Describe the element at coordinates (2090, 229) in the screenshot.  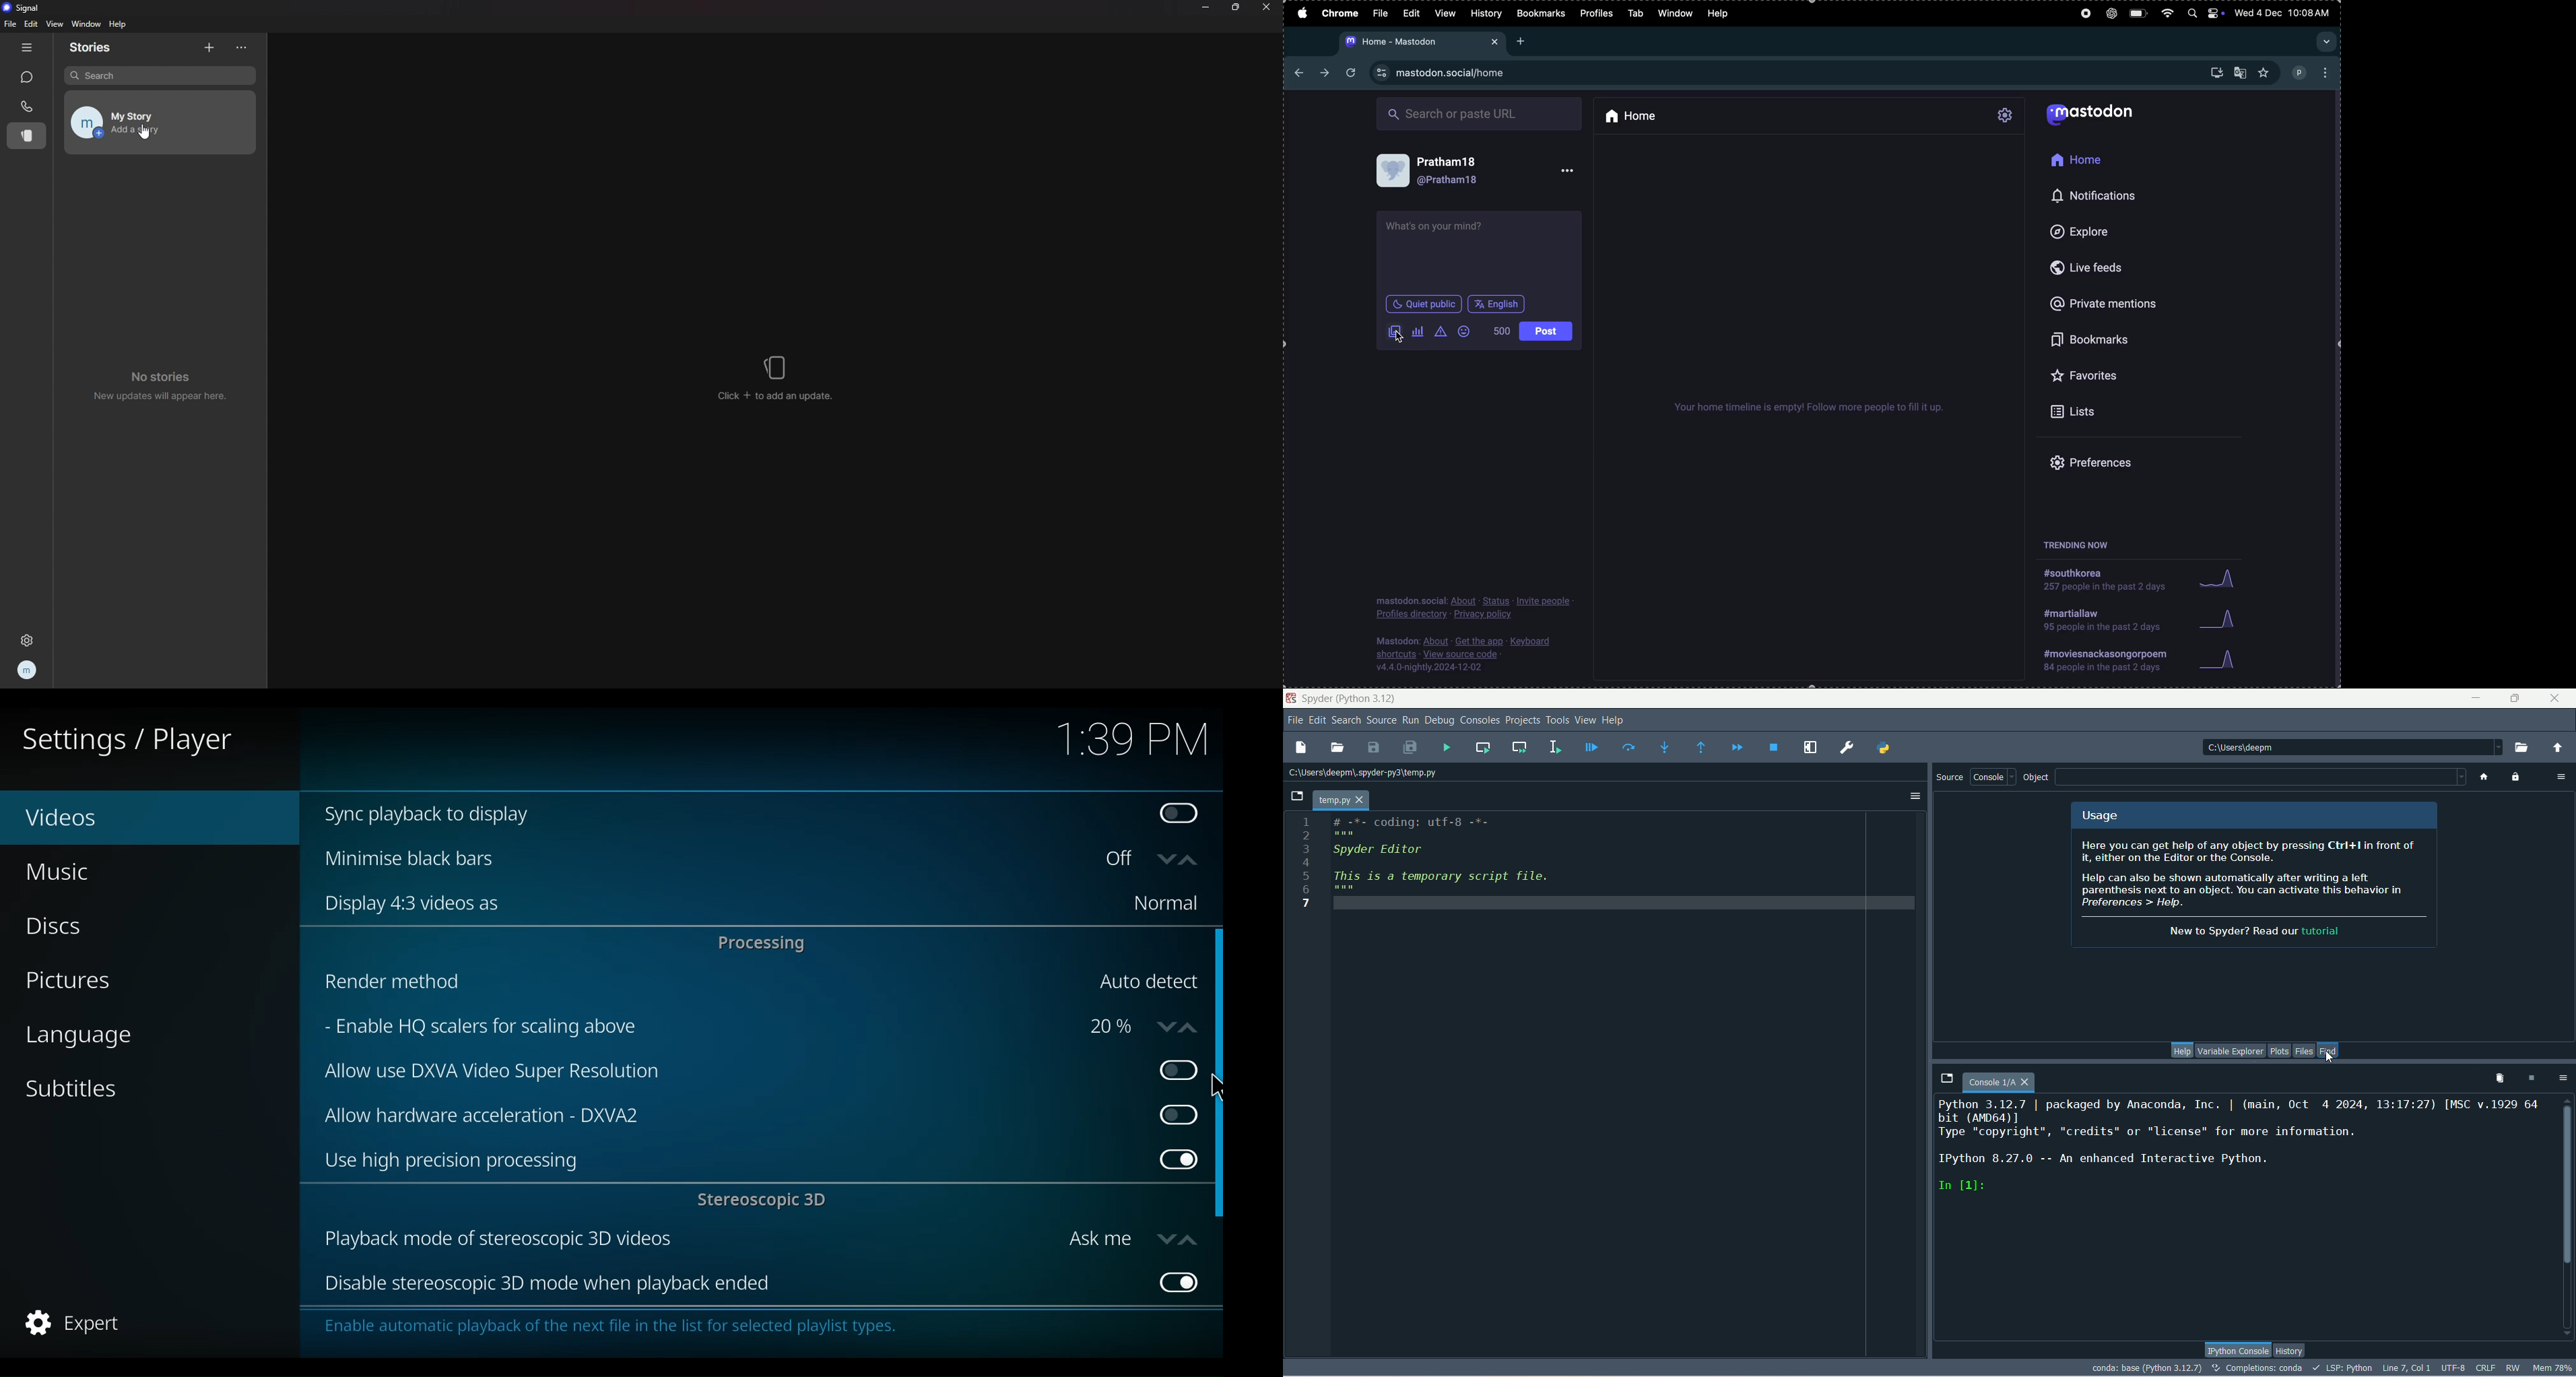
I see `Explore` at that location.